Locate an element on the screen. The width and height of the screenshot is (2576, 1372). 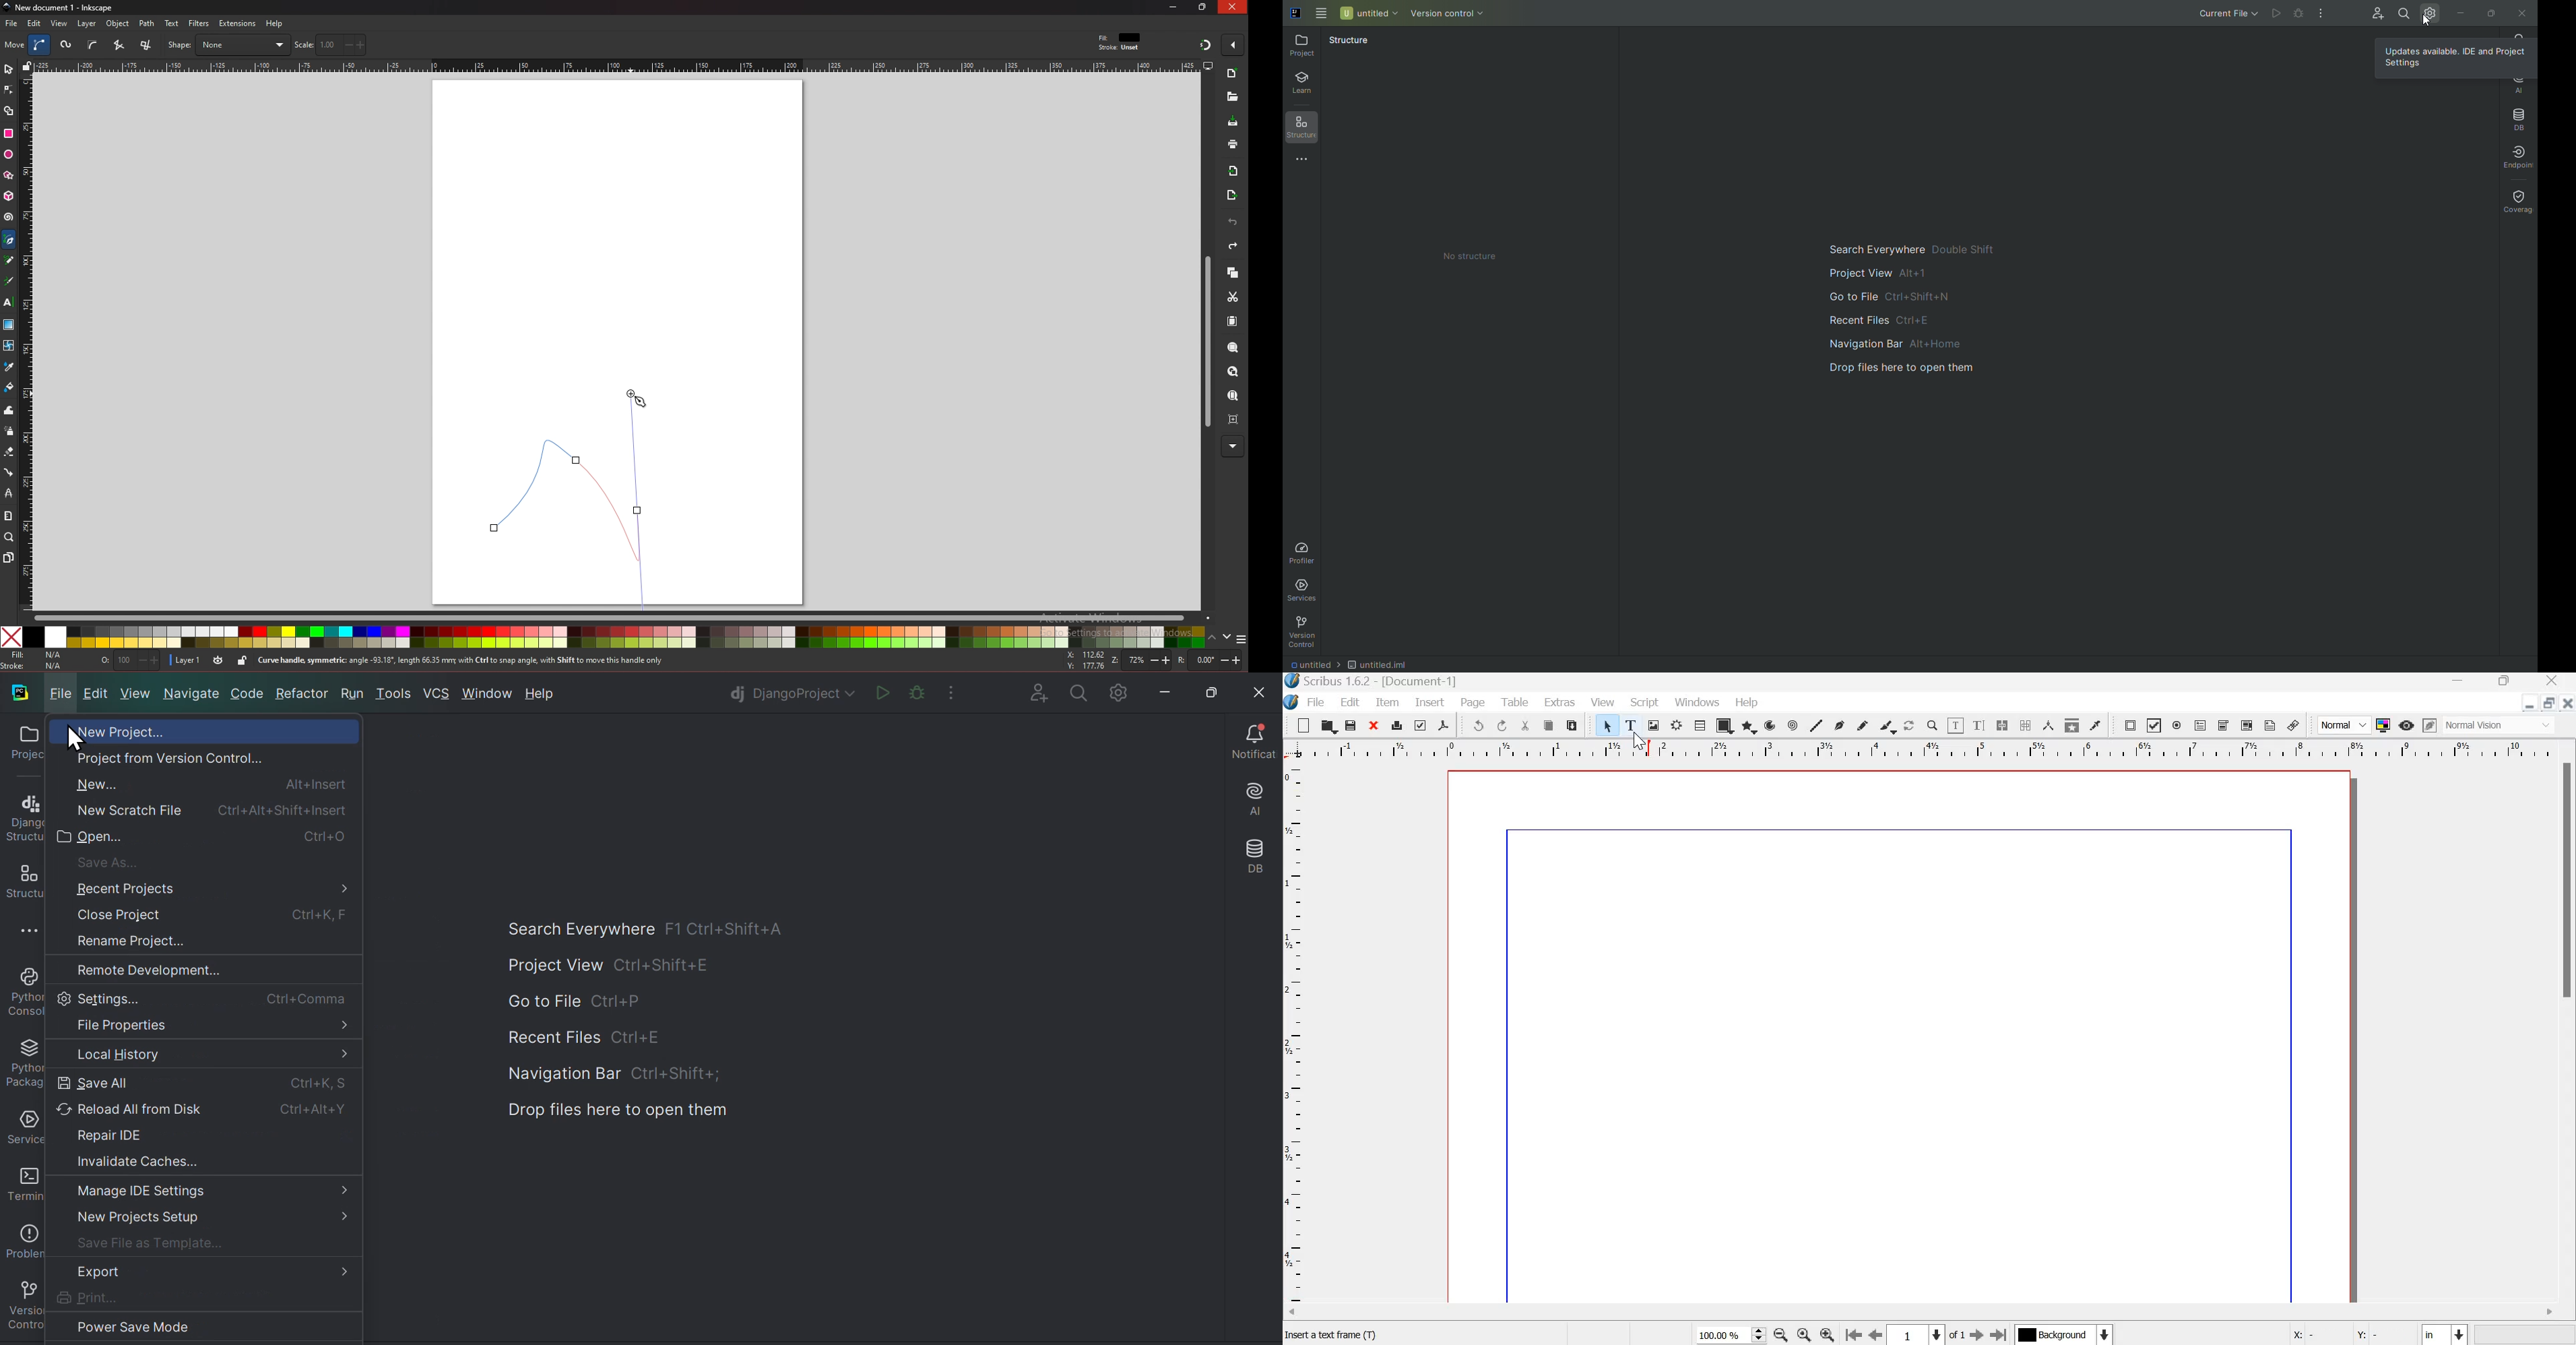
tweak is located at coordinates (9, 410).